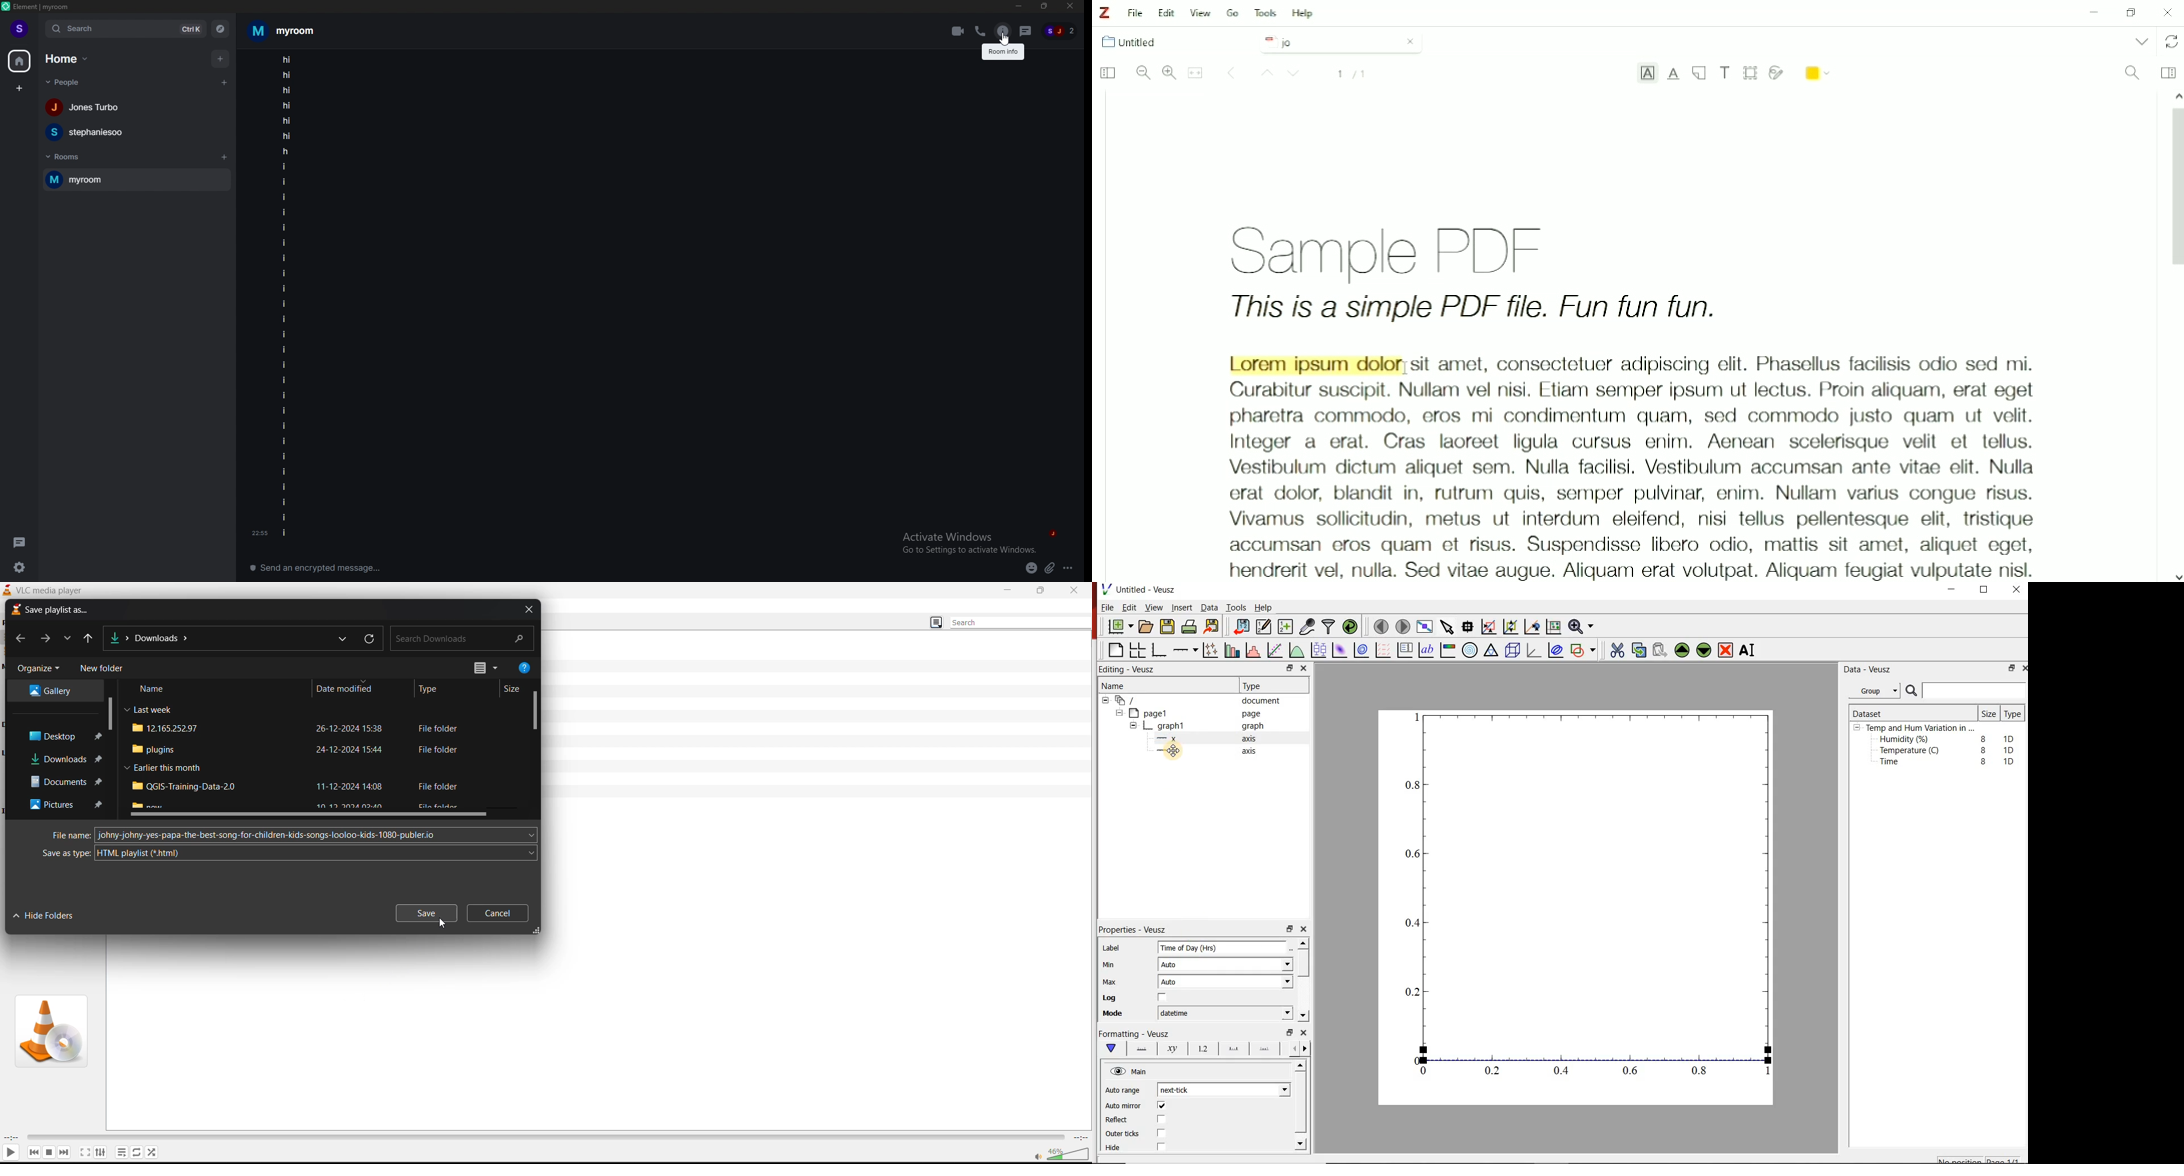 The image size is (2184, 1176). Describe the element at coordinates (1630, 480) in the screenshot. I see `Curabitur suscipit. Nullam vel nisi. Etiam semper ipsum ut lectus. Proin aliquam, erat eget
pharetra commodo, eros mi condimentum quam, sed commodo justo quam ut velit.
Integer a eral. Cras laoreet ligula cursus enim. Aenean scelerisque velit et tellus.
Vestibulum dictum aliquet sem. Nulla facilisi. Vestibulum accumsan ante vitae elit. Nulla
erat dolor, blandit in, rutrum quis, semper pulvinar, enim. Nullam varius congue risus.
Vivamus sollicitudin, metus ut interdum eleifend, nisi tellus pellentesque elit, tristique
accumsan eros quam et risus. Suspendisse libero odio, mattis sit amet, aliquet eget,
hendrerit vel, nulla. Sed vitae augue. Aliquam erat volutpat. Aliquam feugiat vulputate nisl.` at that location.